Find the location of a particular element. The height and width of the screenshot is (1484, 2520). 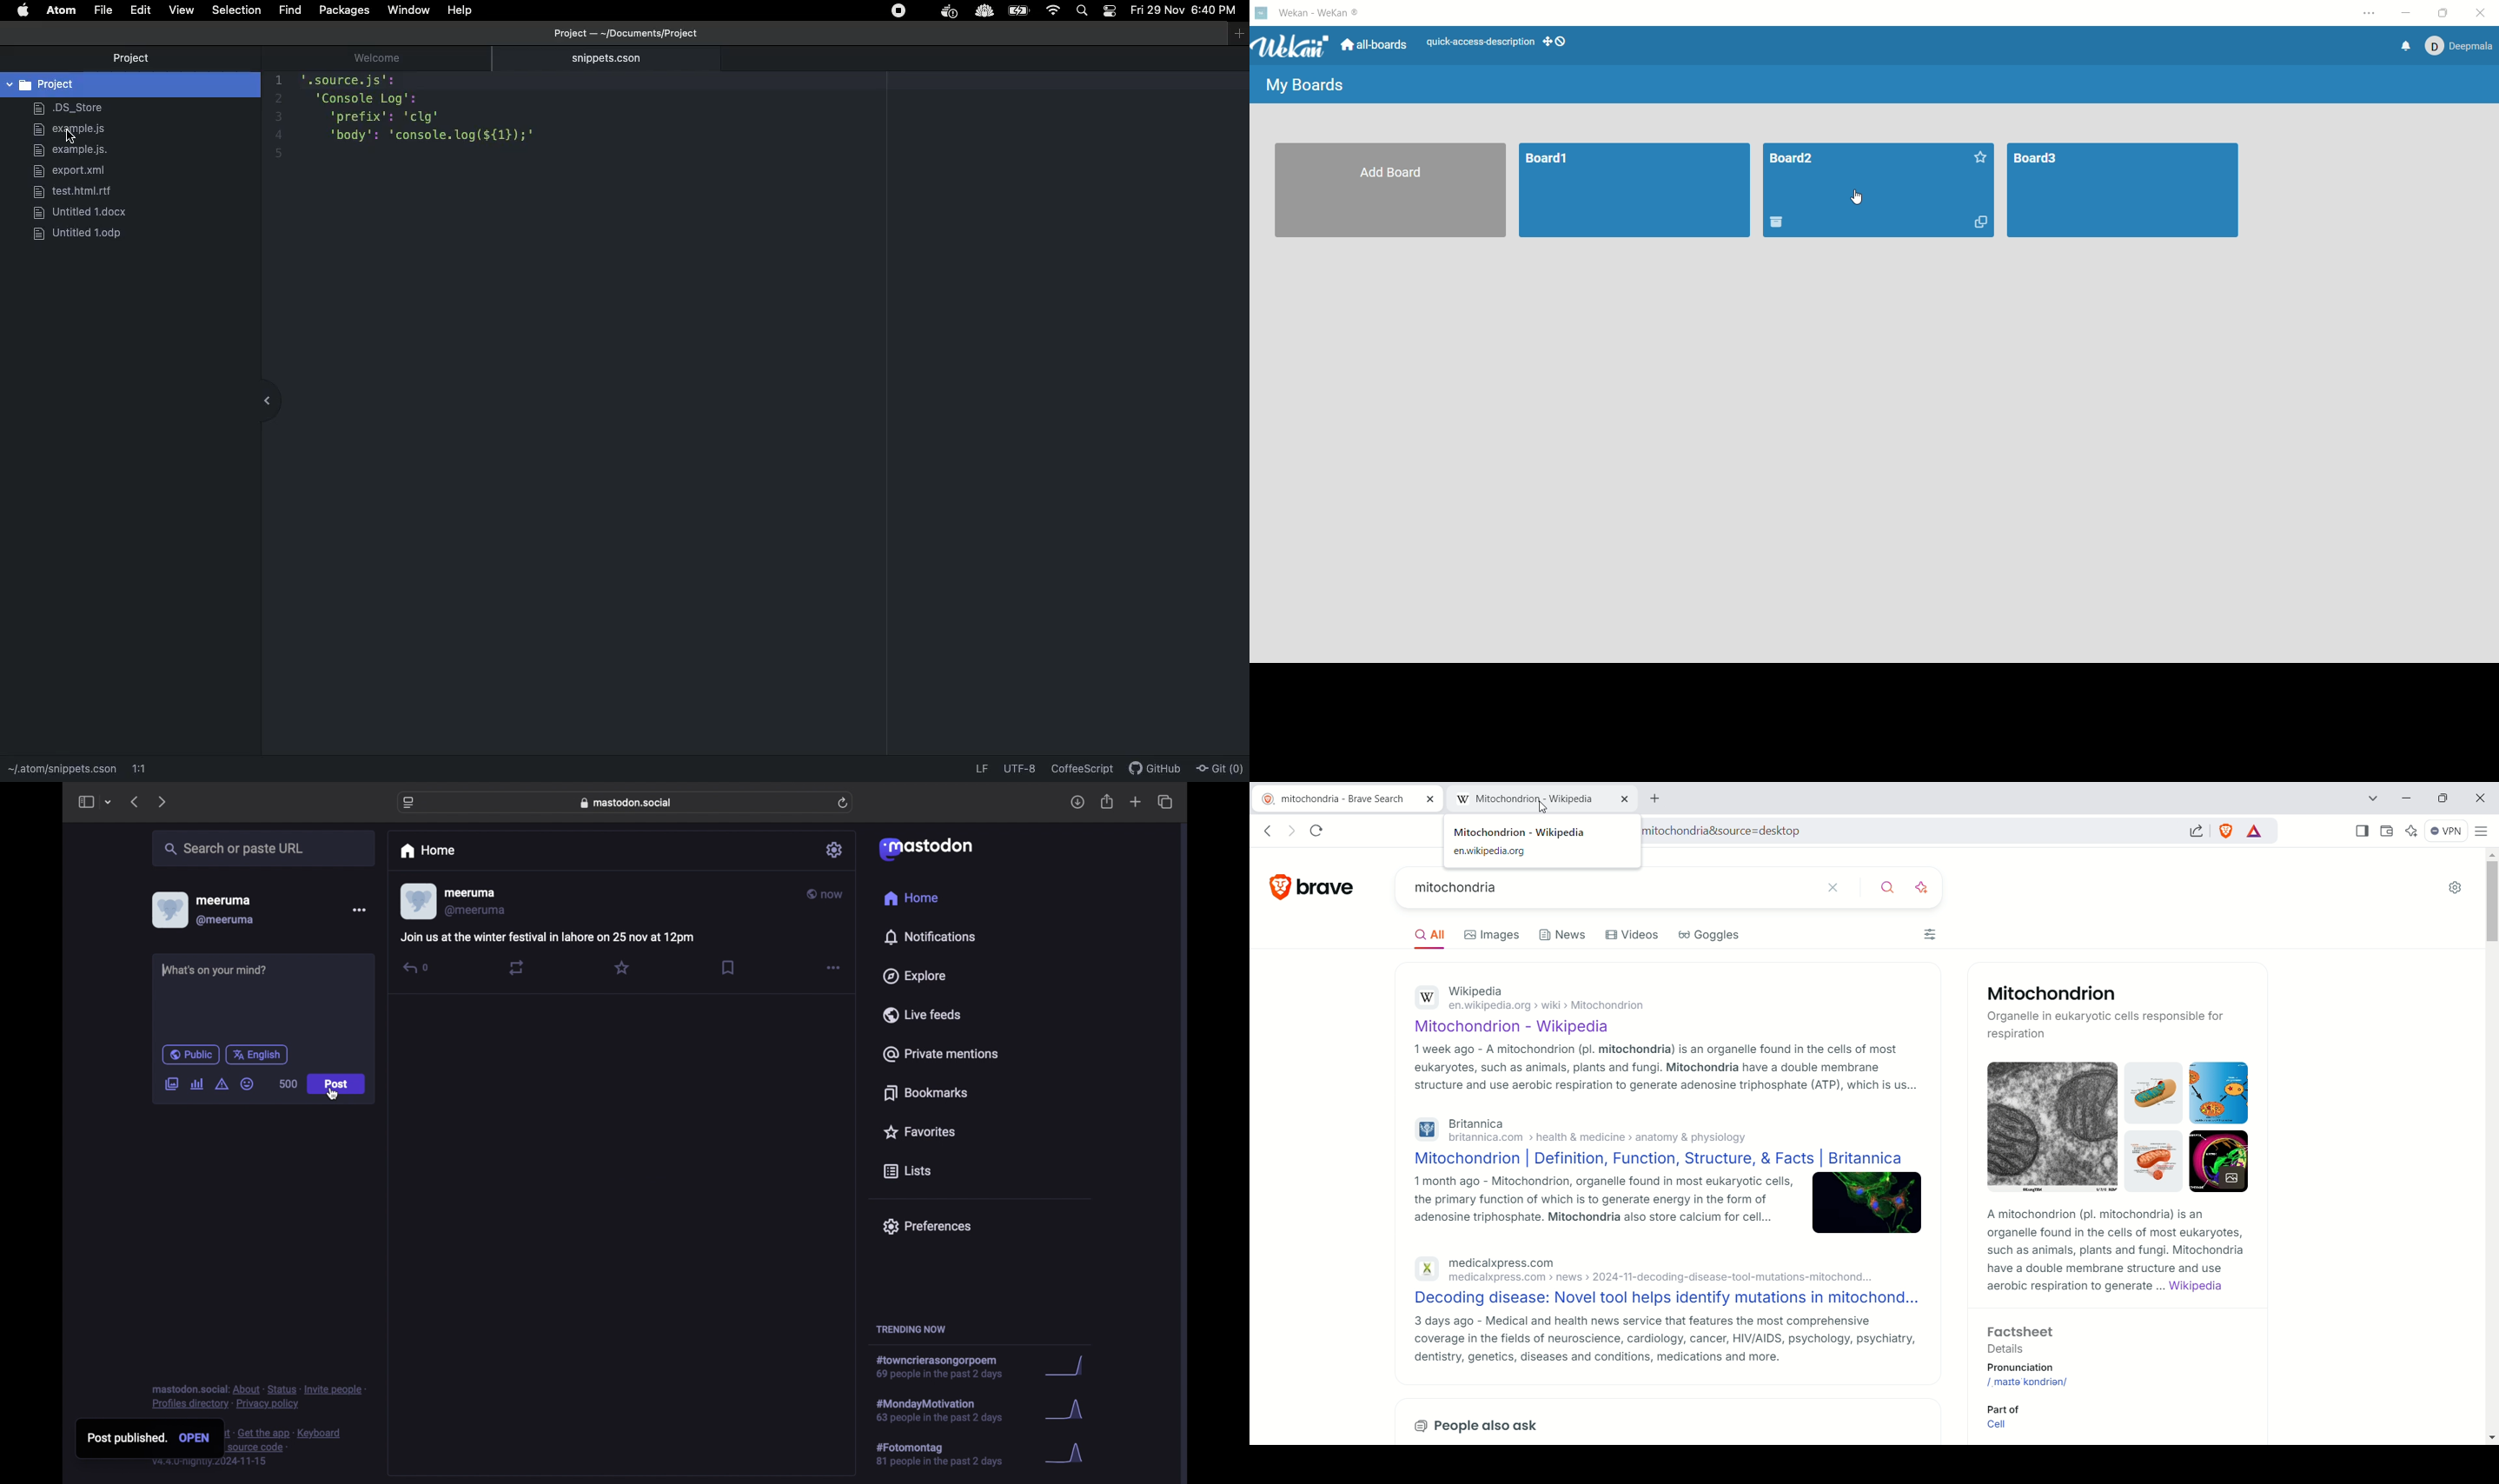

preferences is located at coordinates (926, 1226).